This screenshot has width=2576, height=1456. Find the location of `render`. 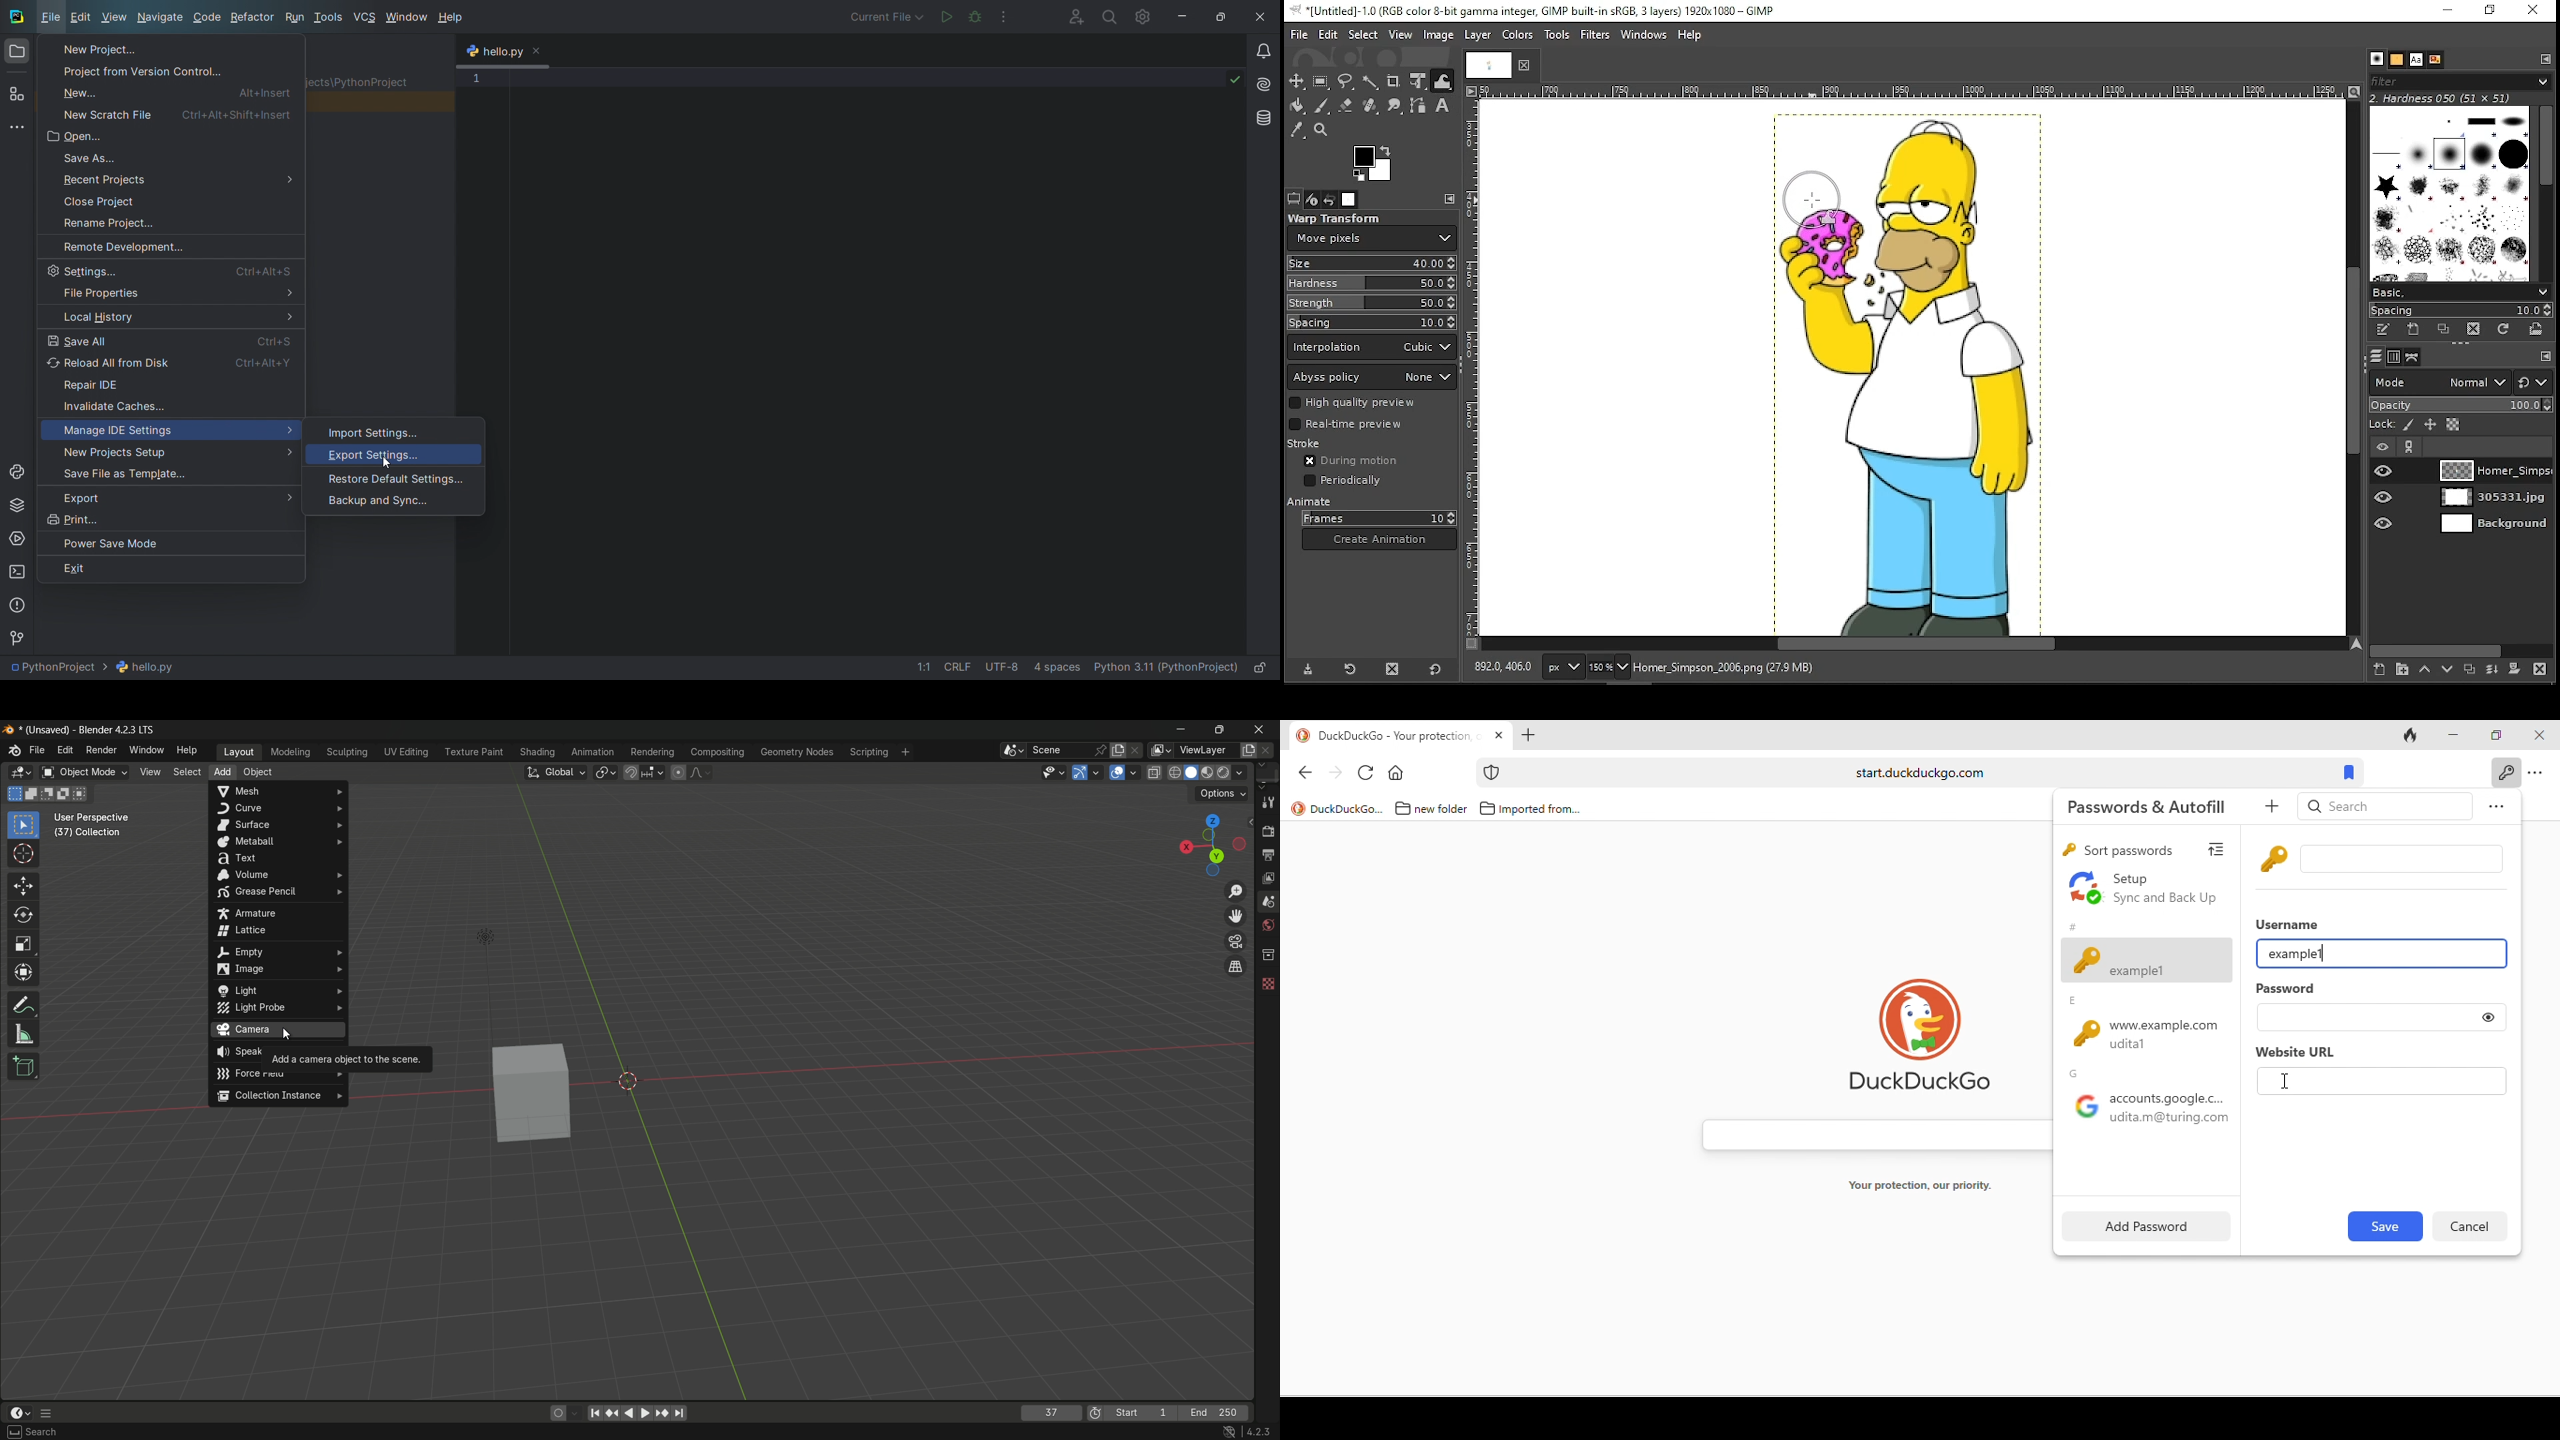

render is located at coordinates (1235, 771).